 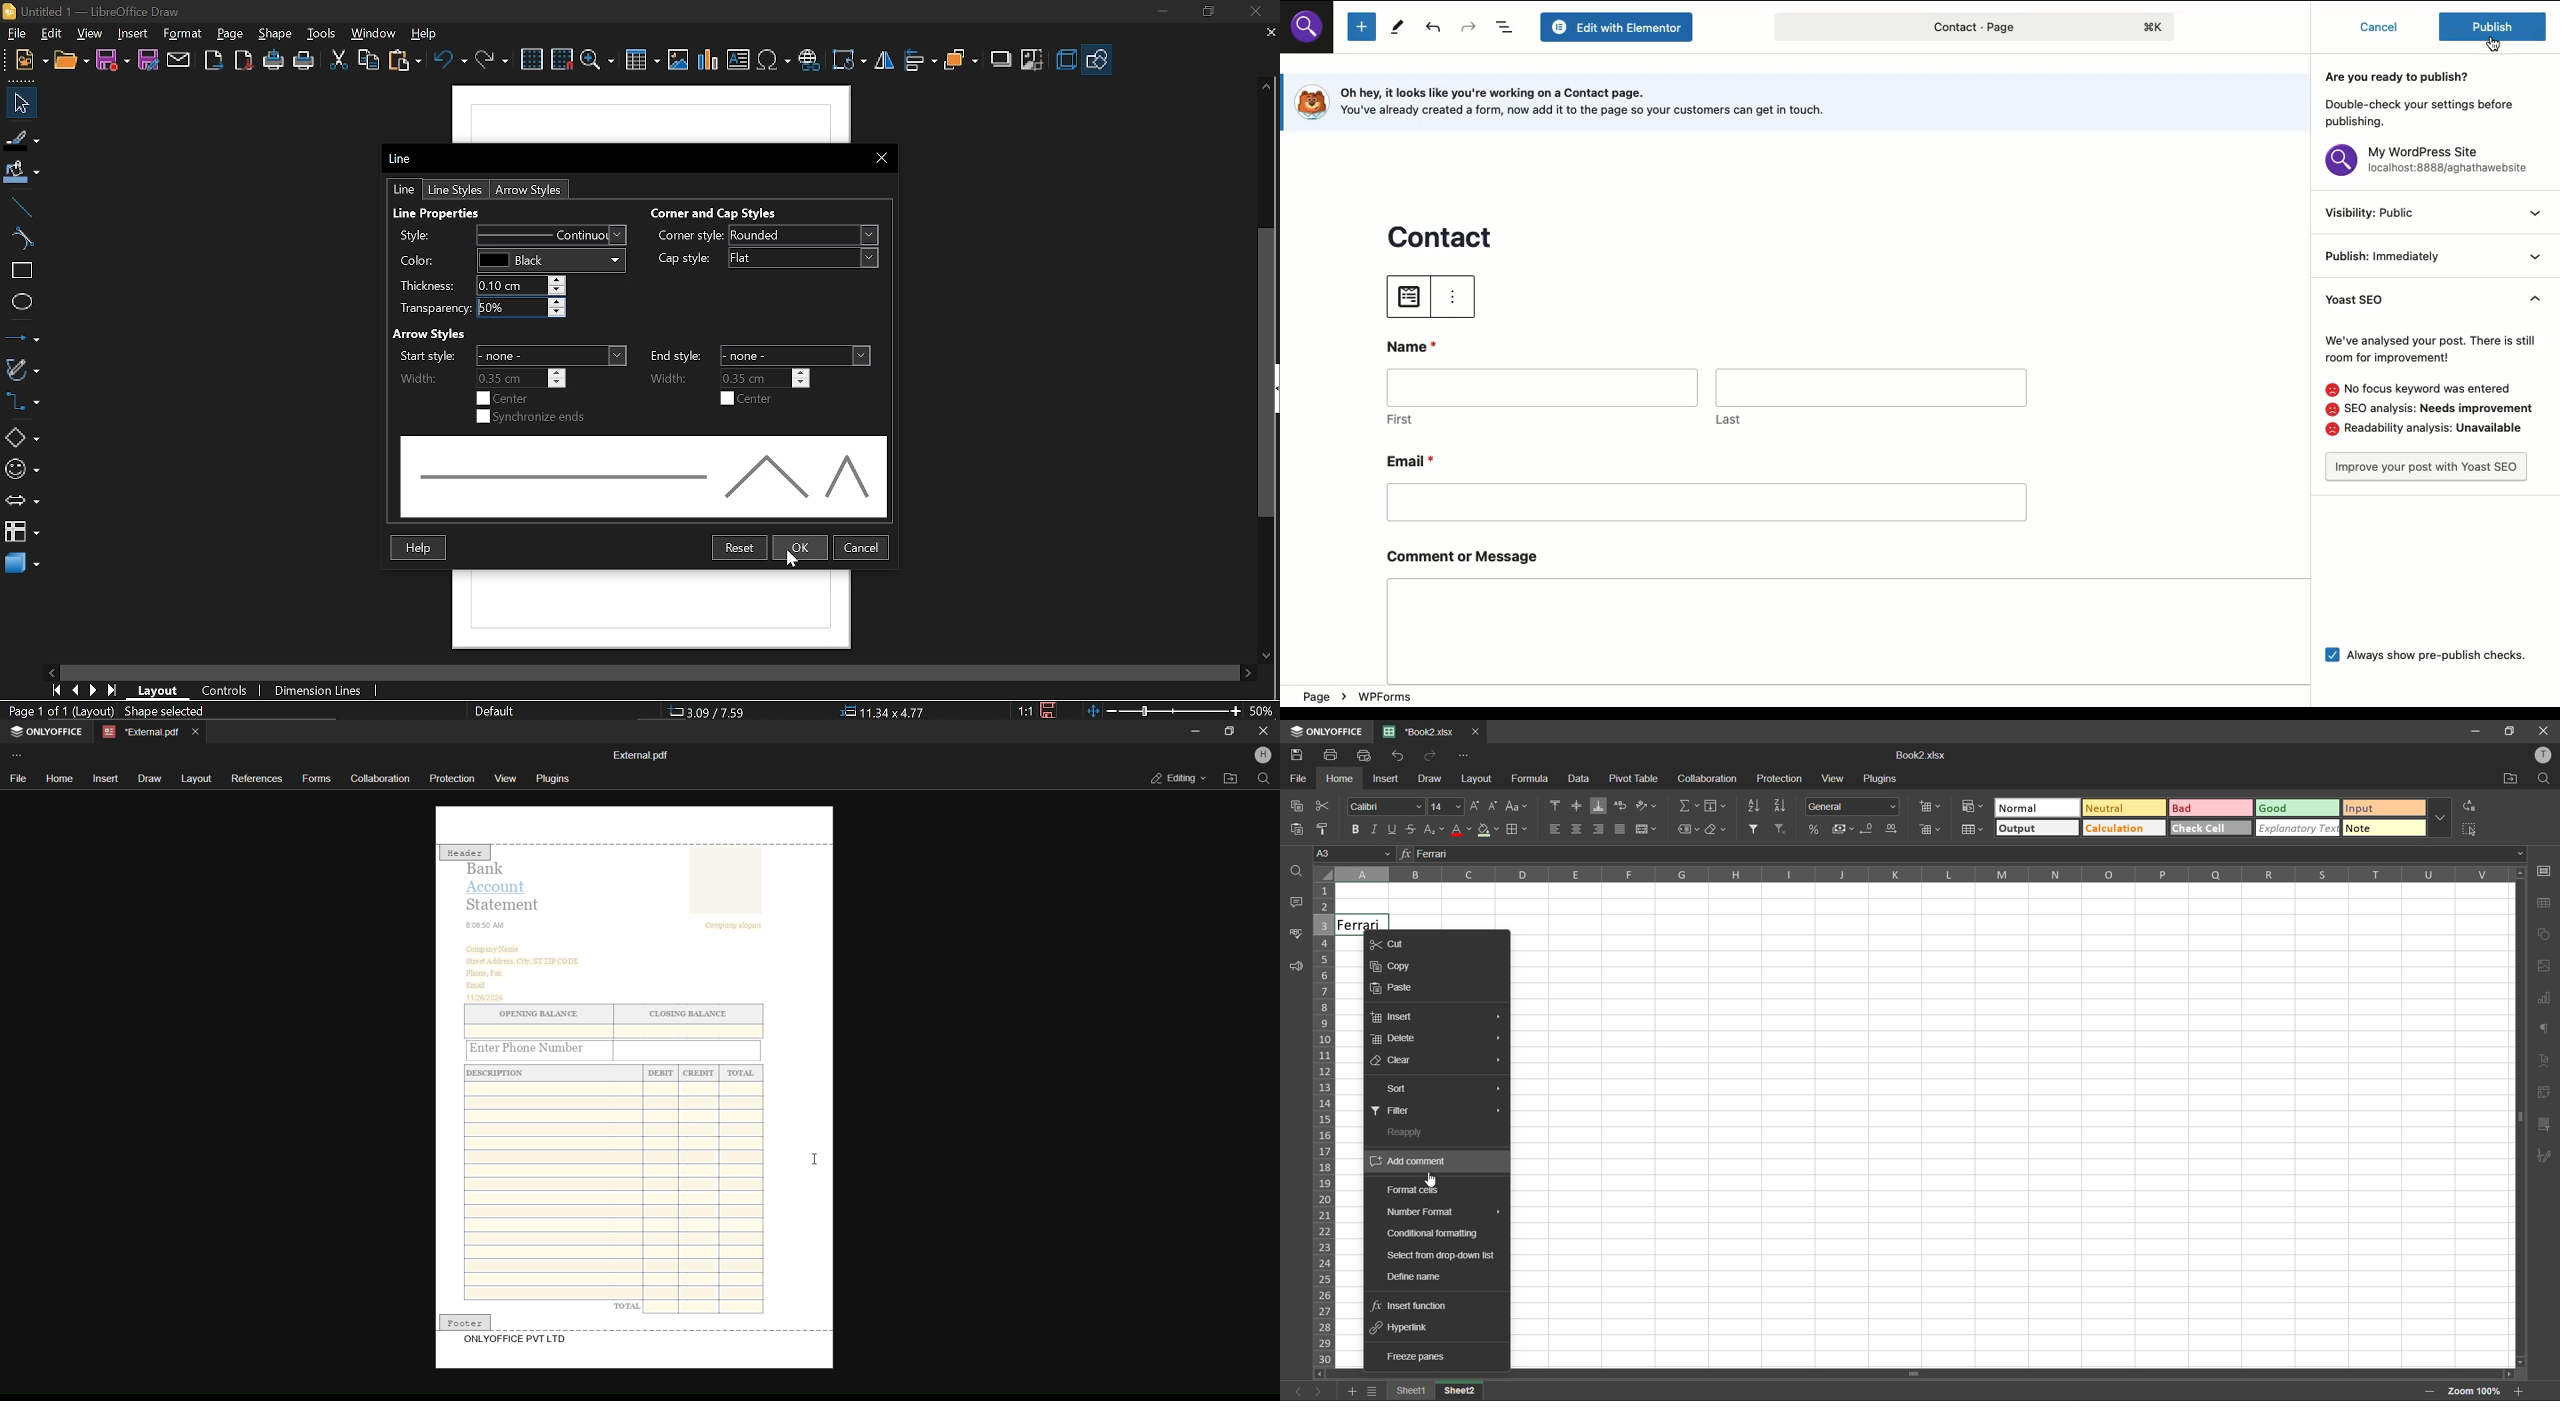 What do you see at coordinates (376, 33) in the screenshot?
I see `window` at bounding box center [376, 33].